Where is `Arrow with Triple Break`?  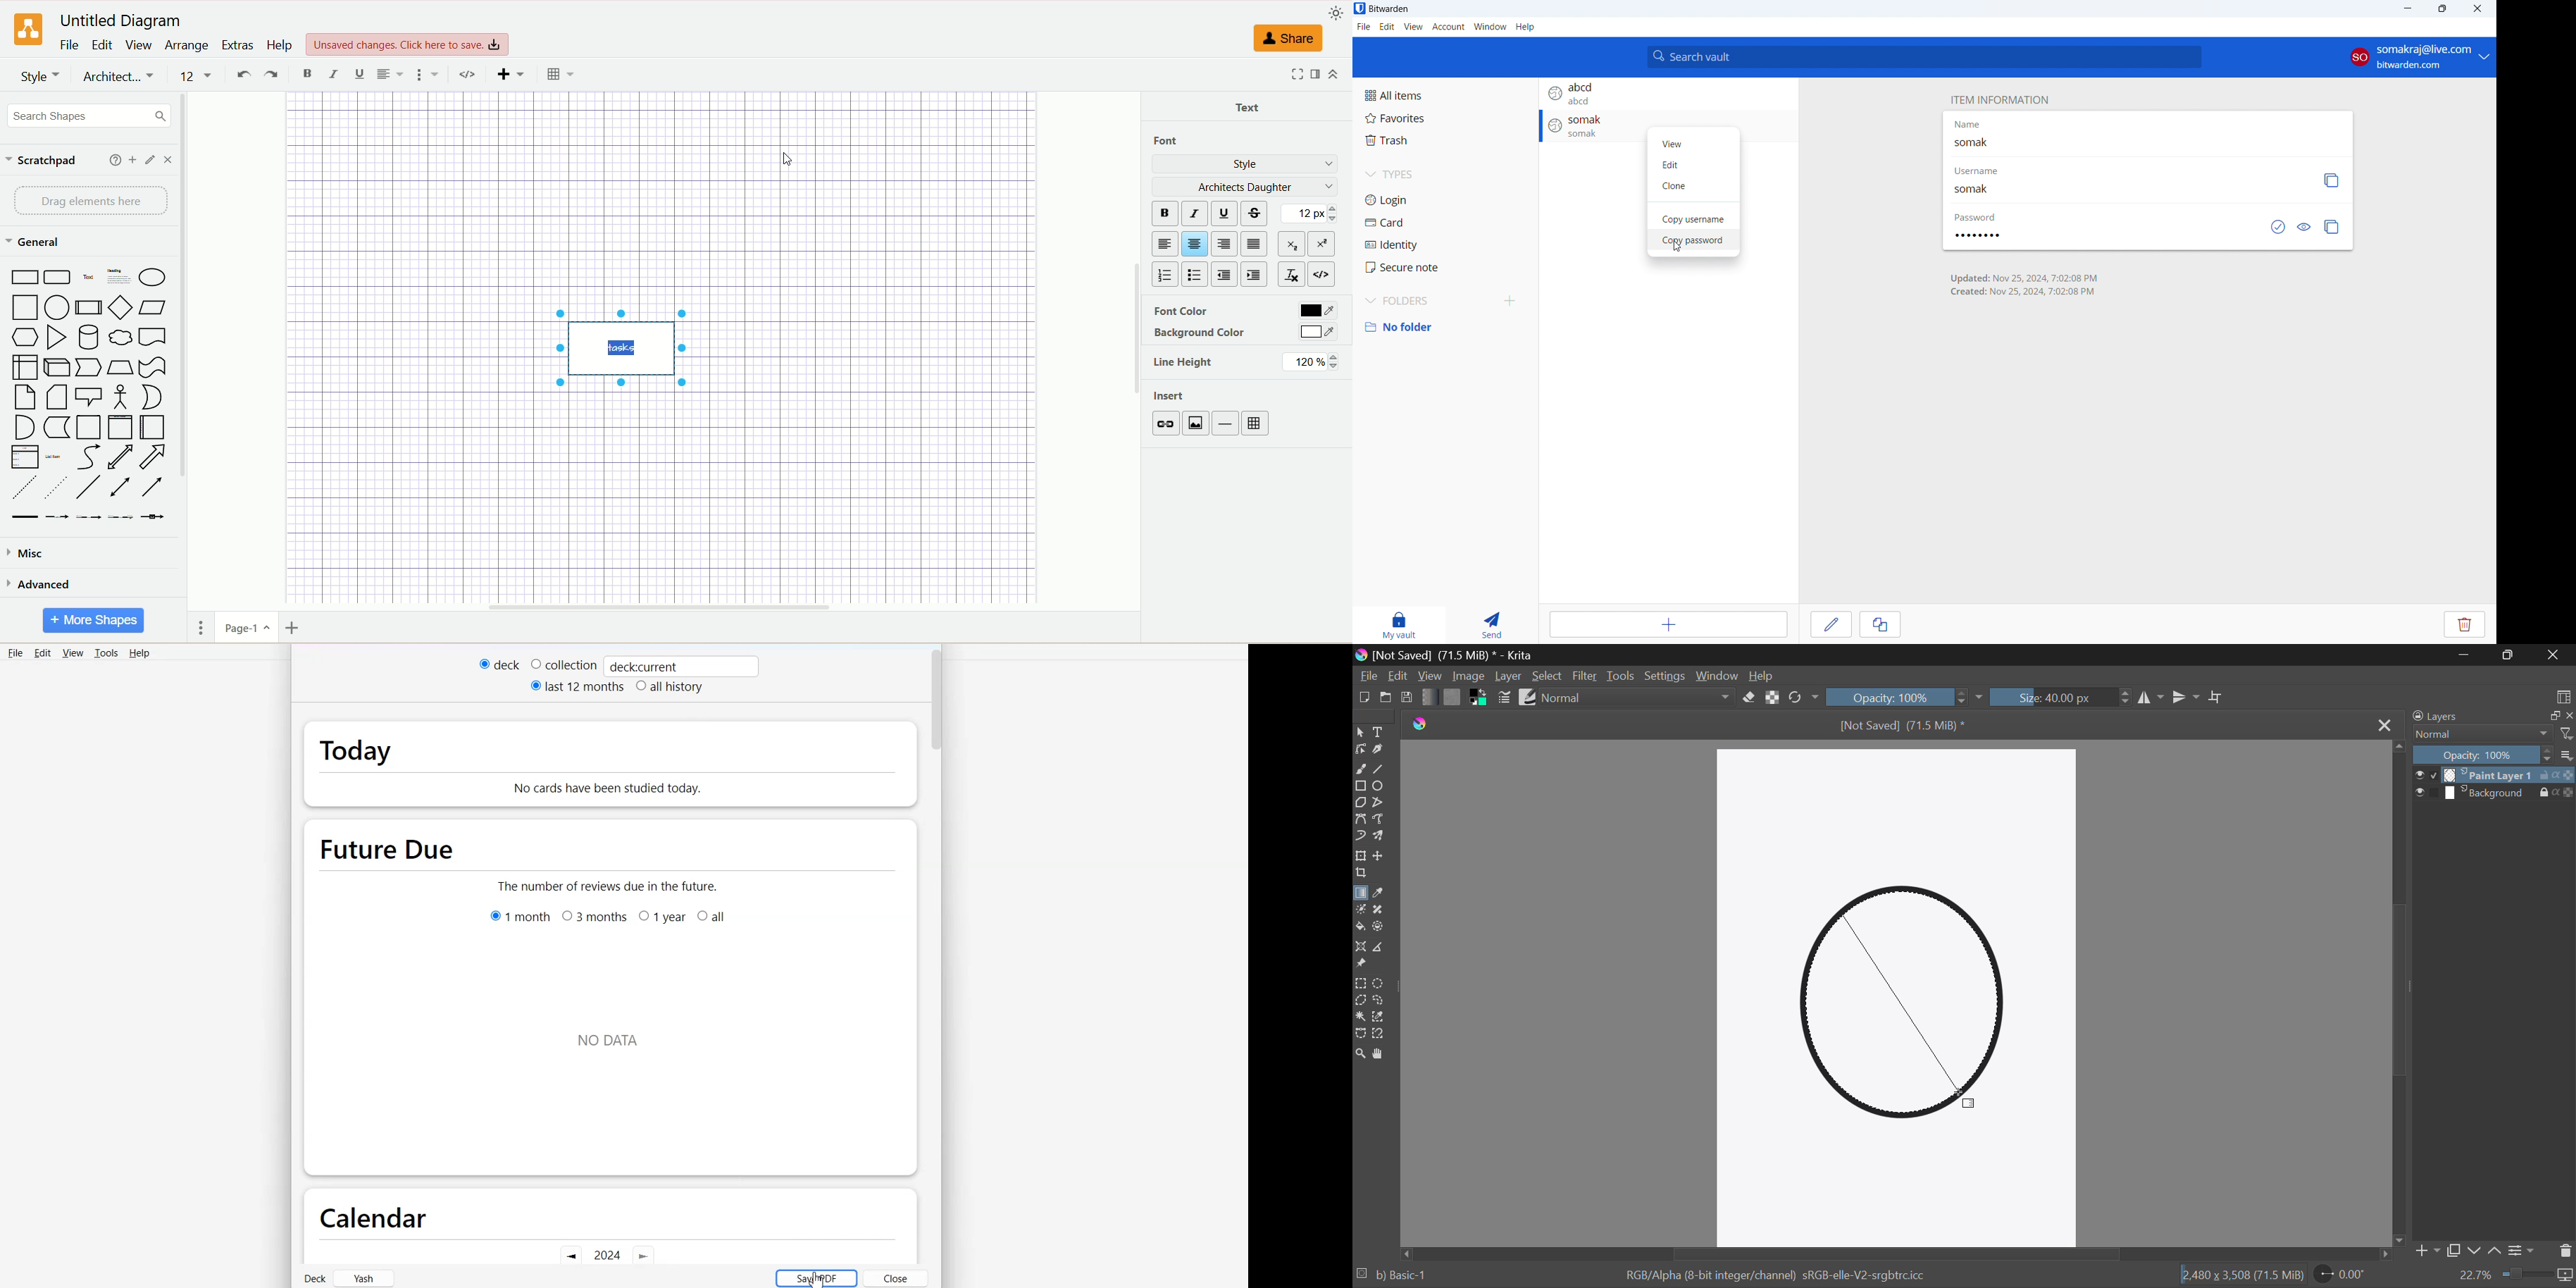
Arrow with Triple Break is located at coordinates (120, 517).